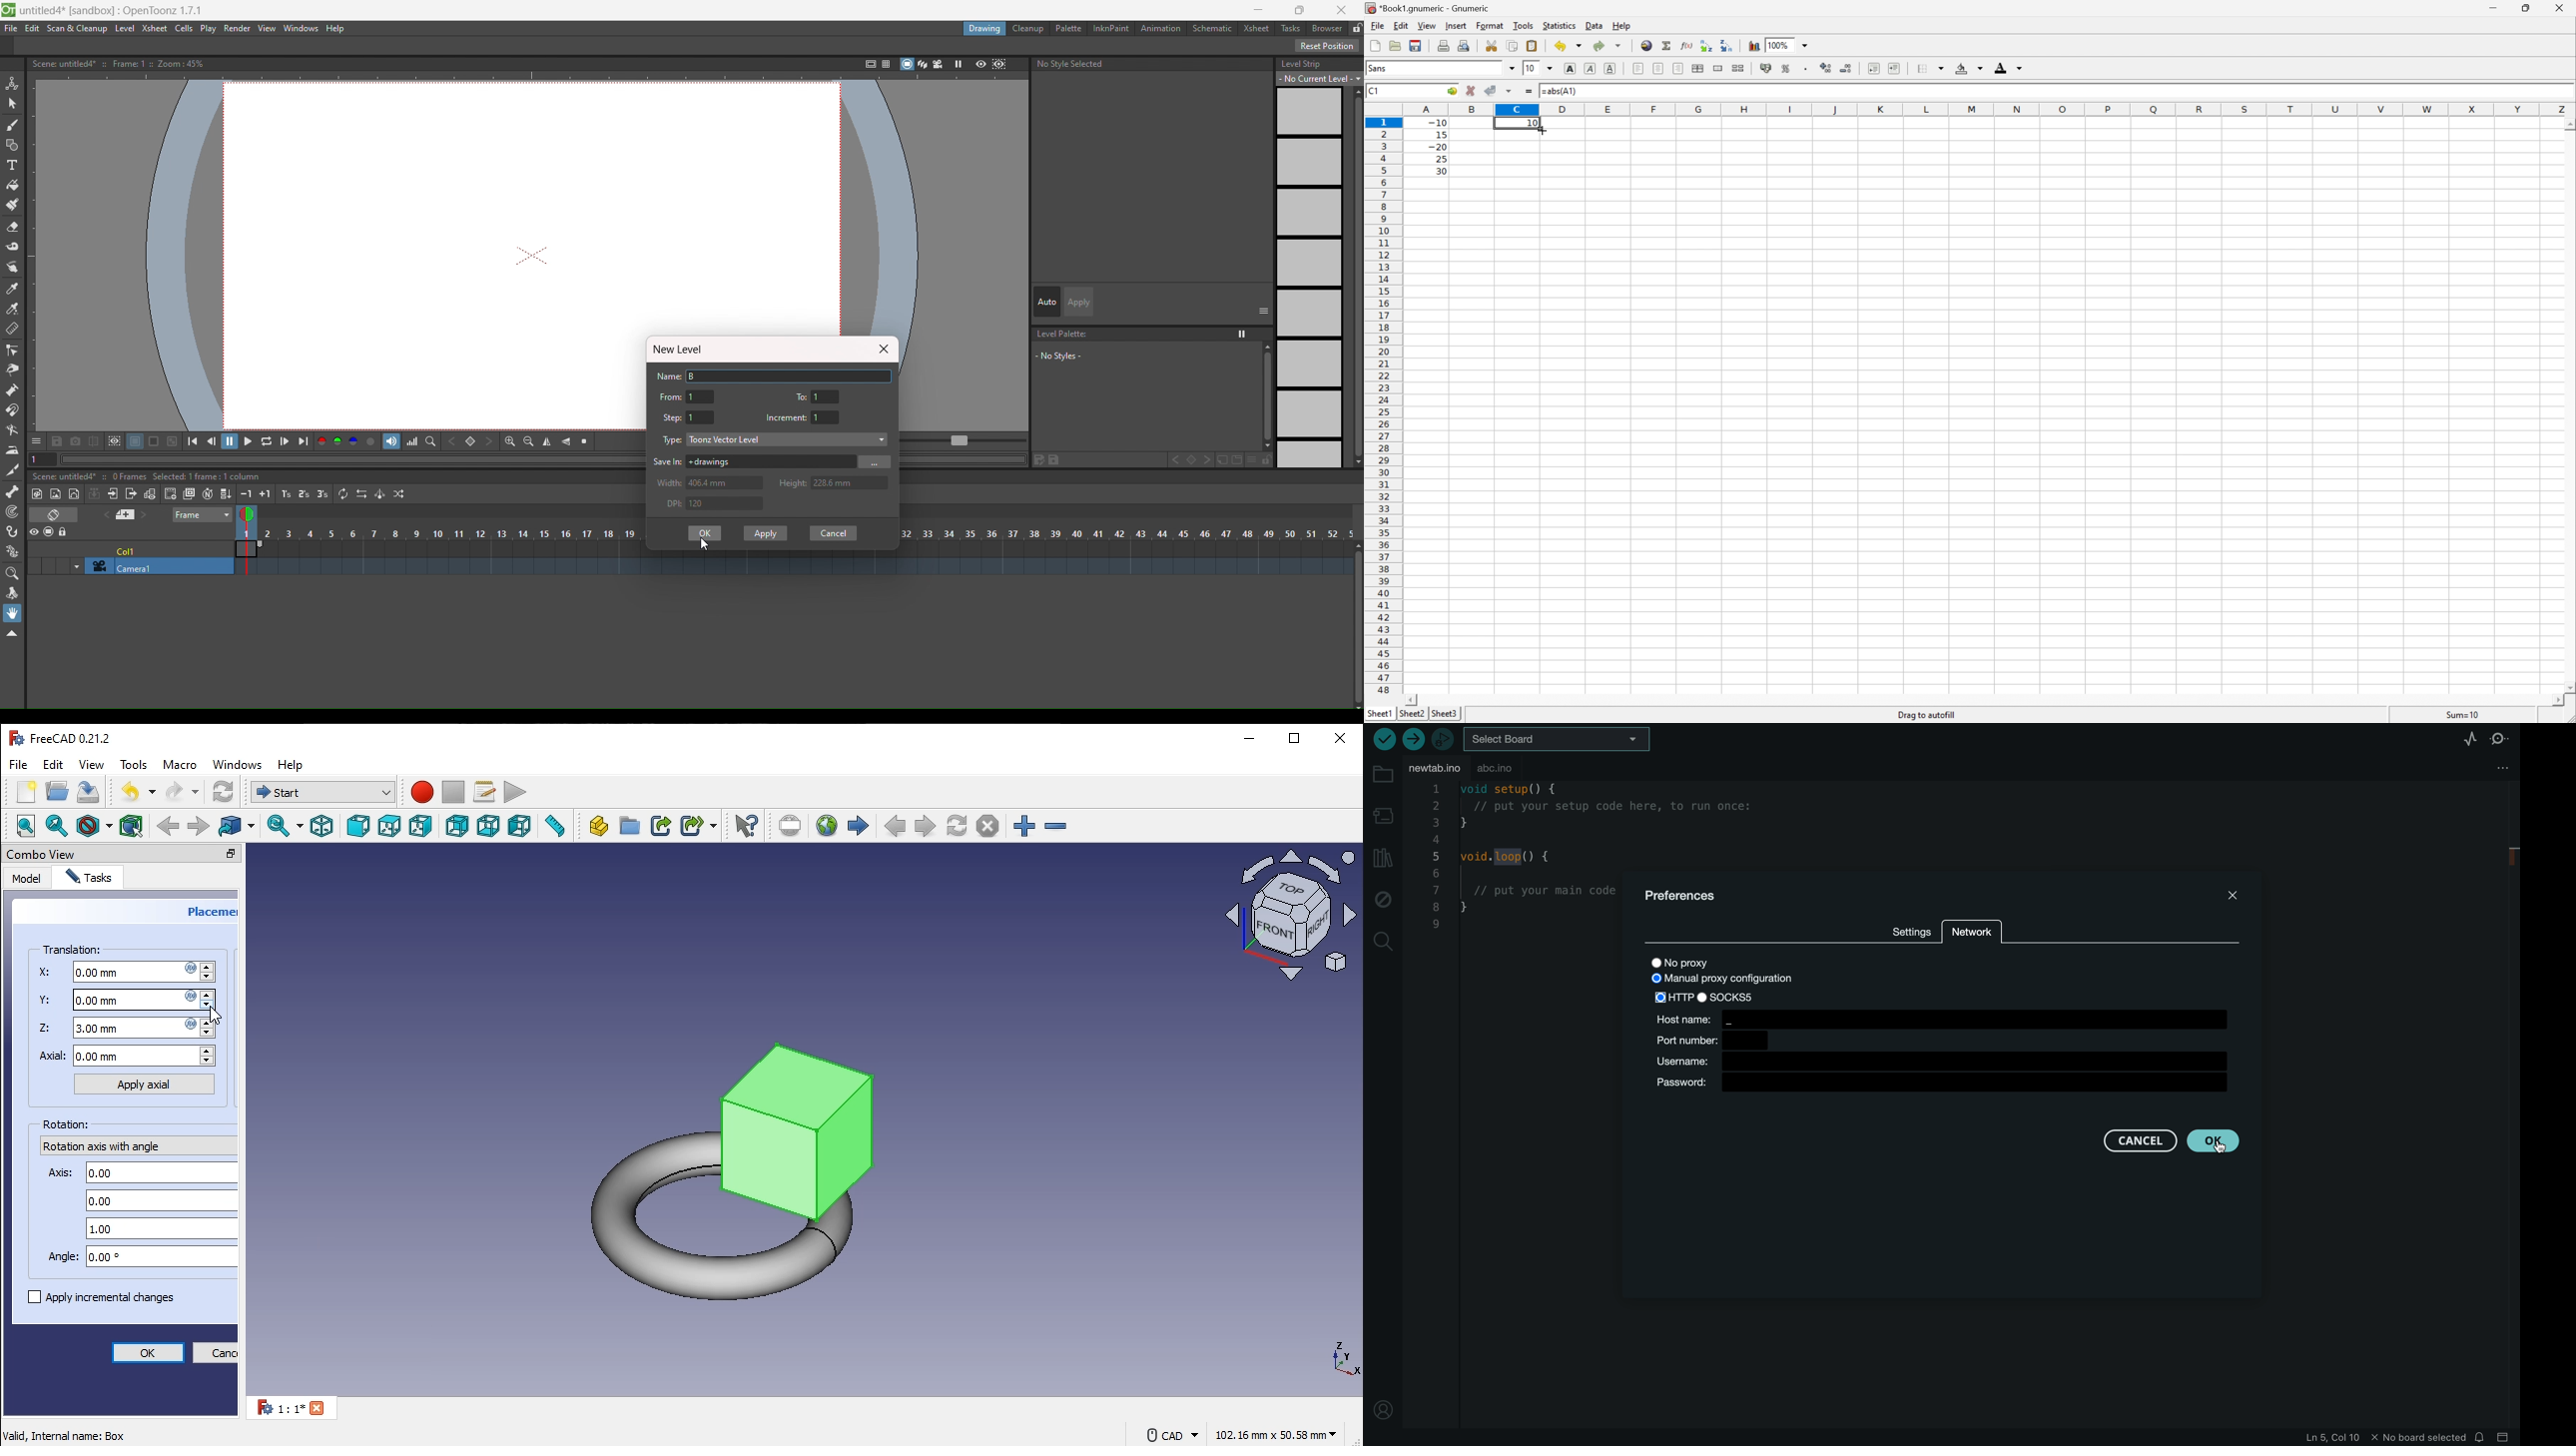 The height and width of the screenshot is (1456, 2576). What do you see at coordinates (217, 1354) in the screenshot?
I see `cancel` at bounding box center [217, 1354].